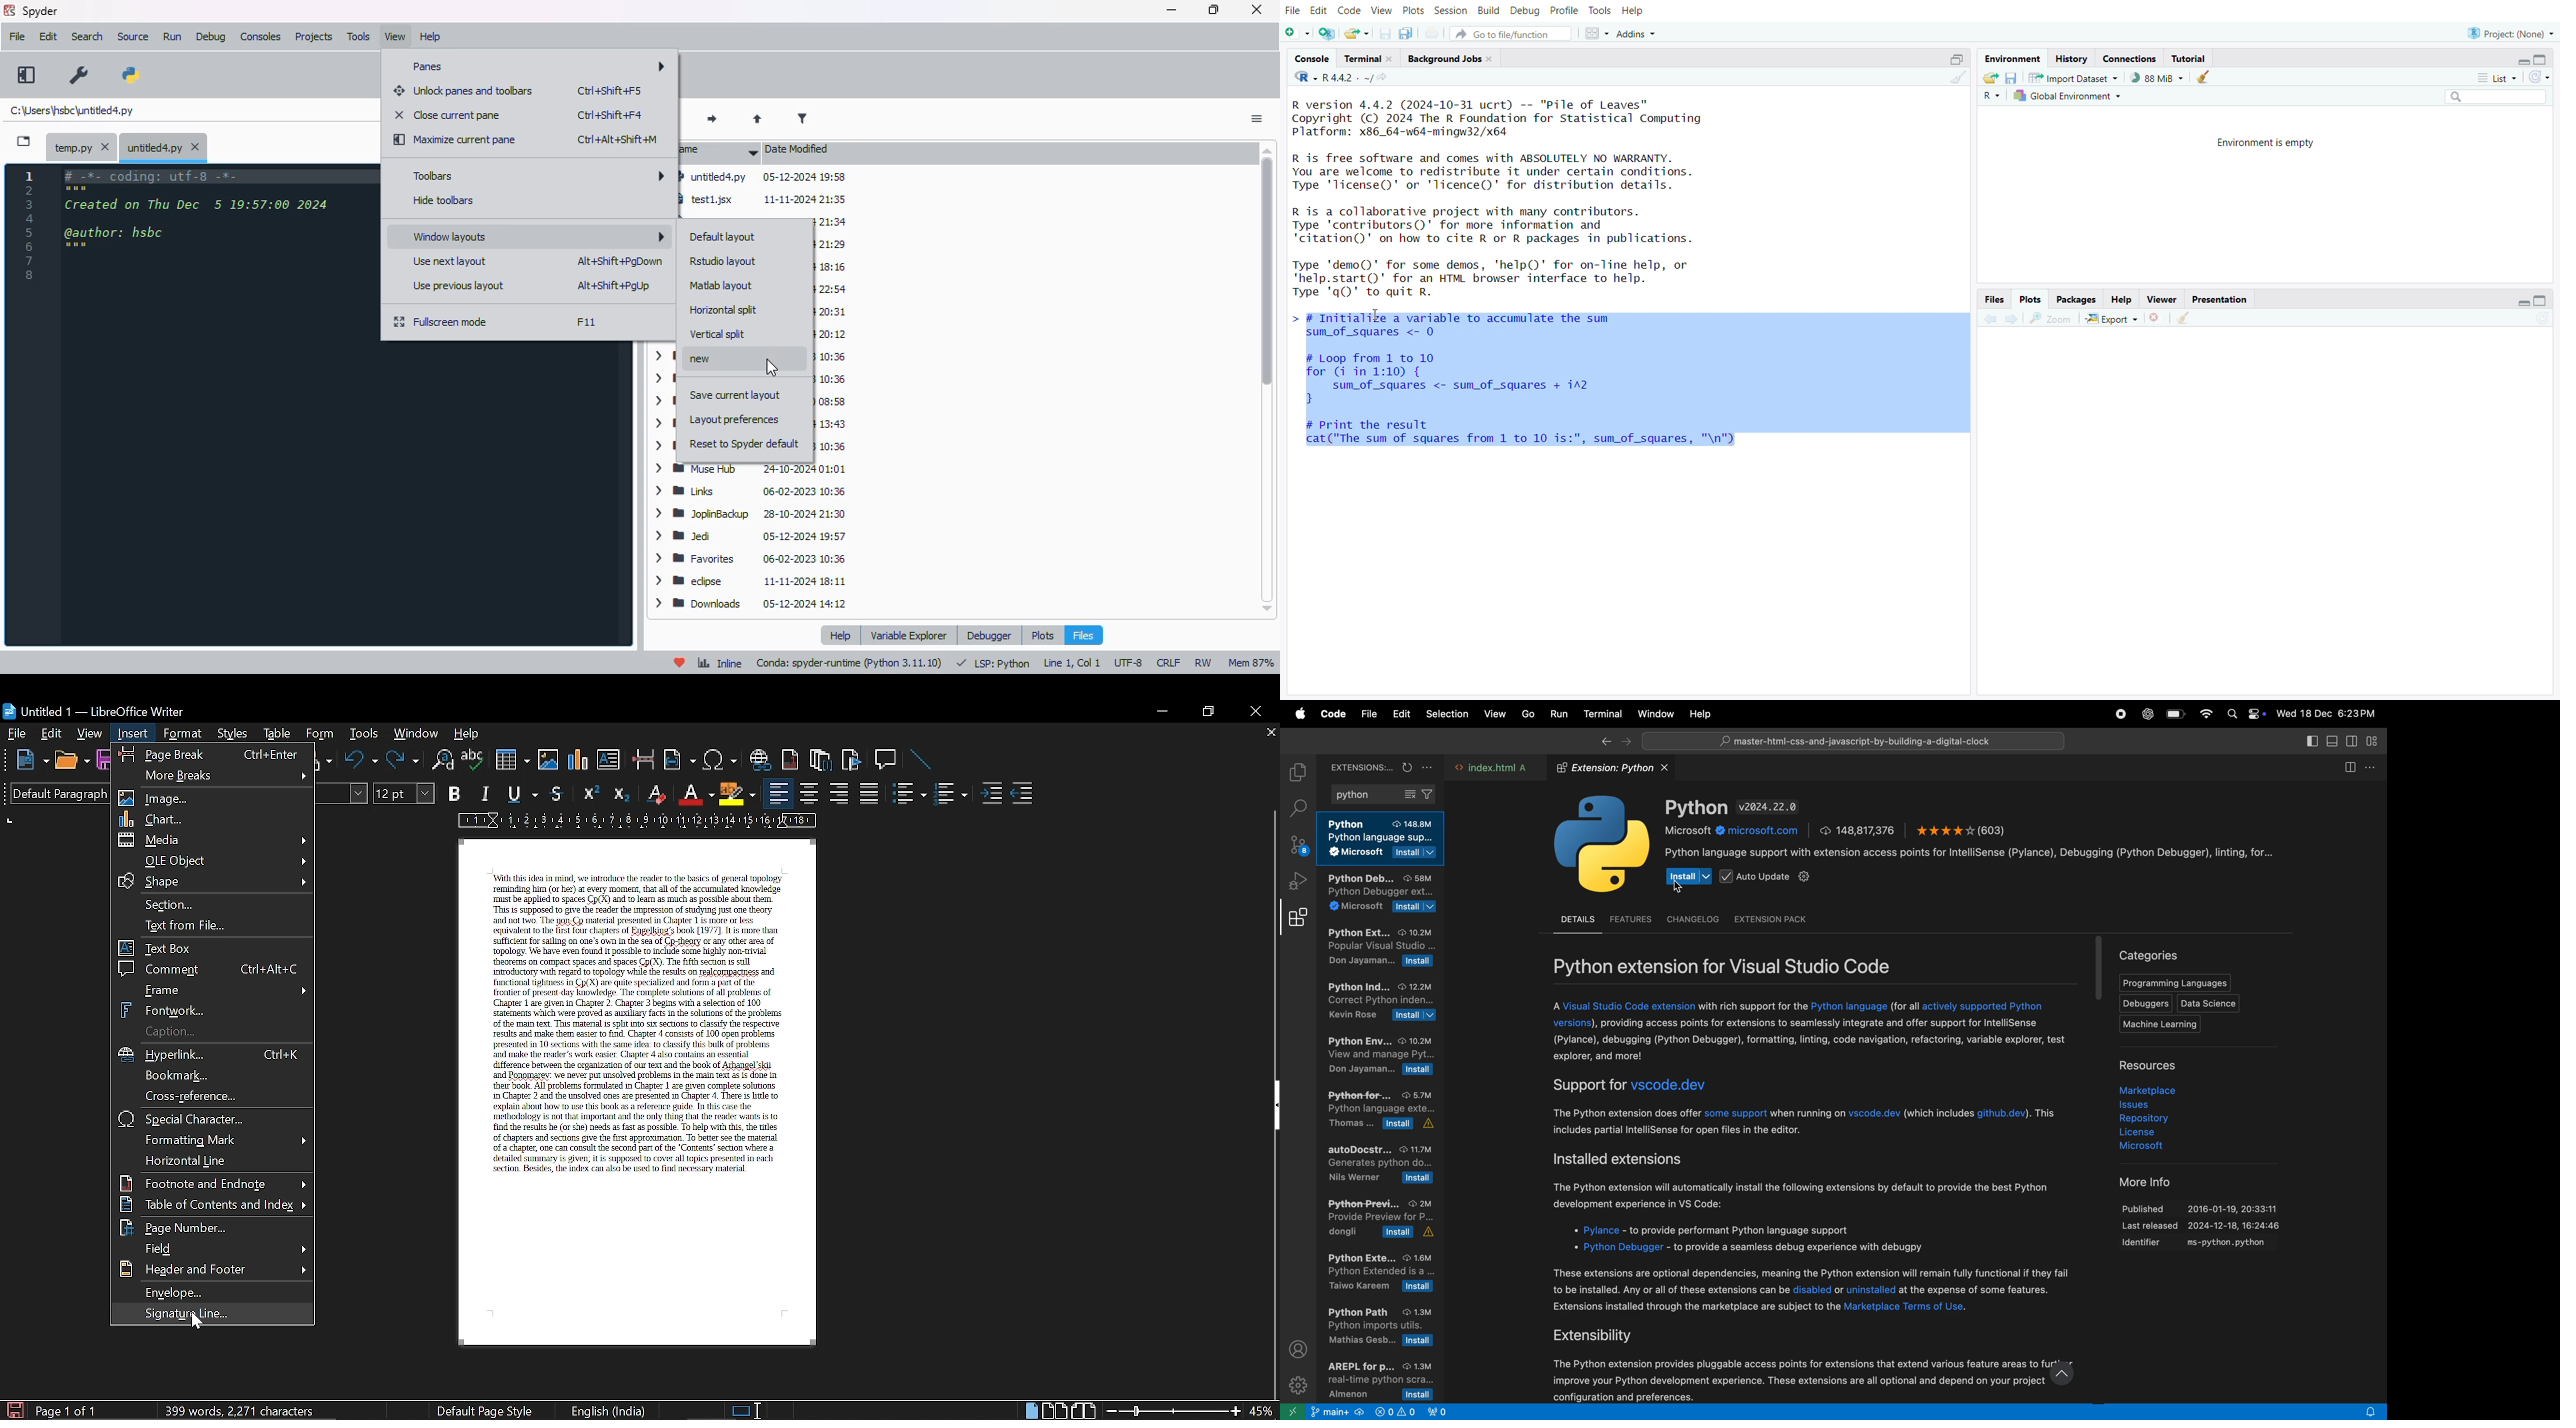 The width and height of the screenshot is (2576, 1428). Describe the element at coordinates (1995, 299) in the screenshot. I see `files` at that location.